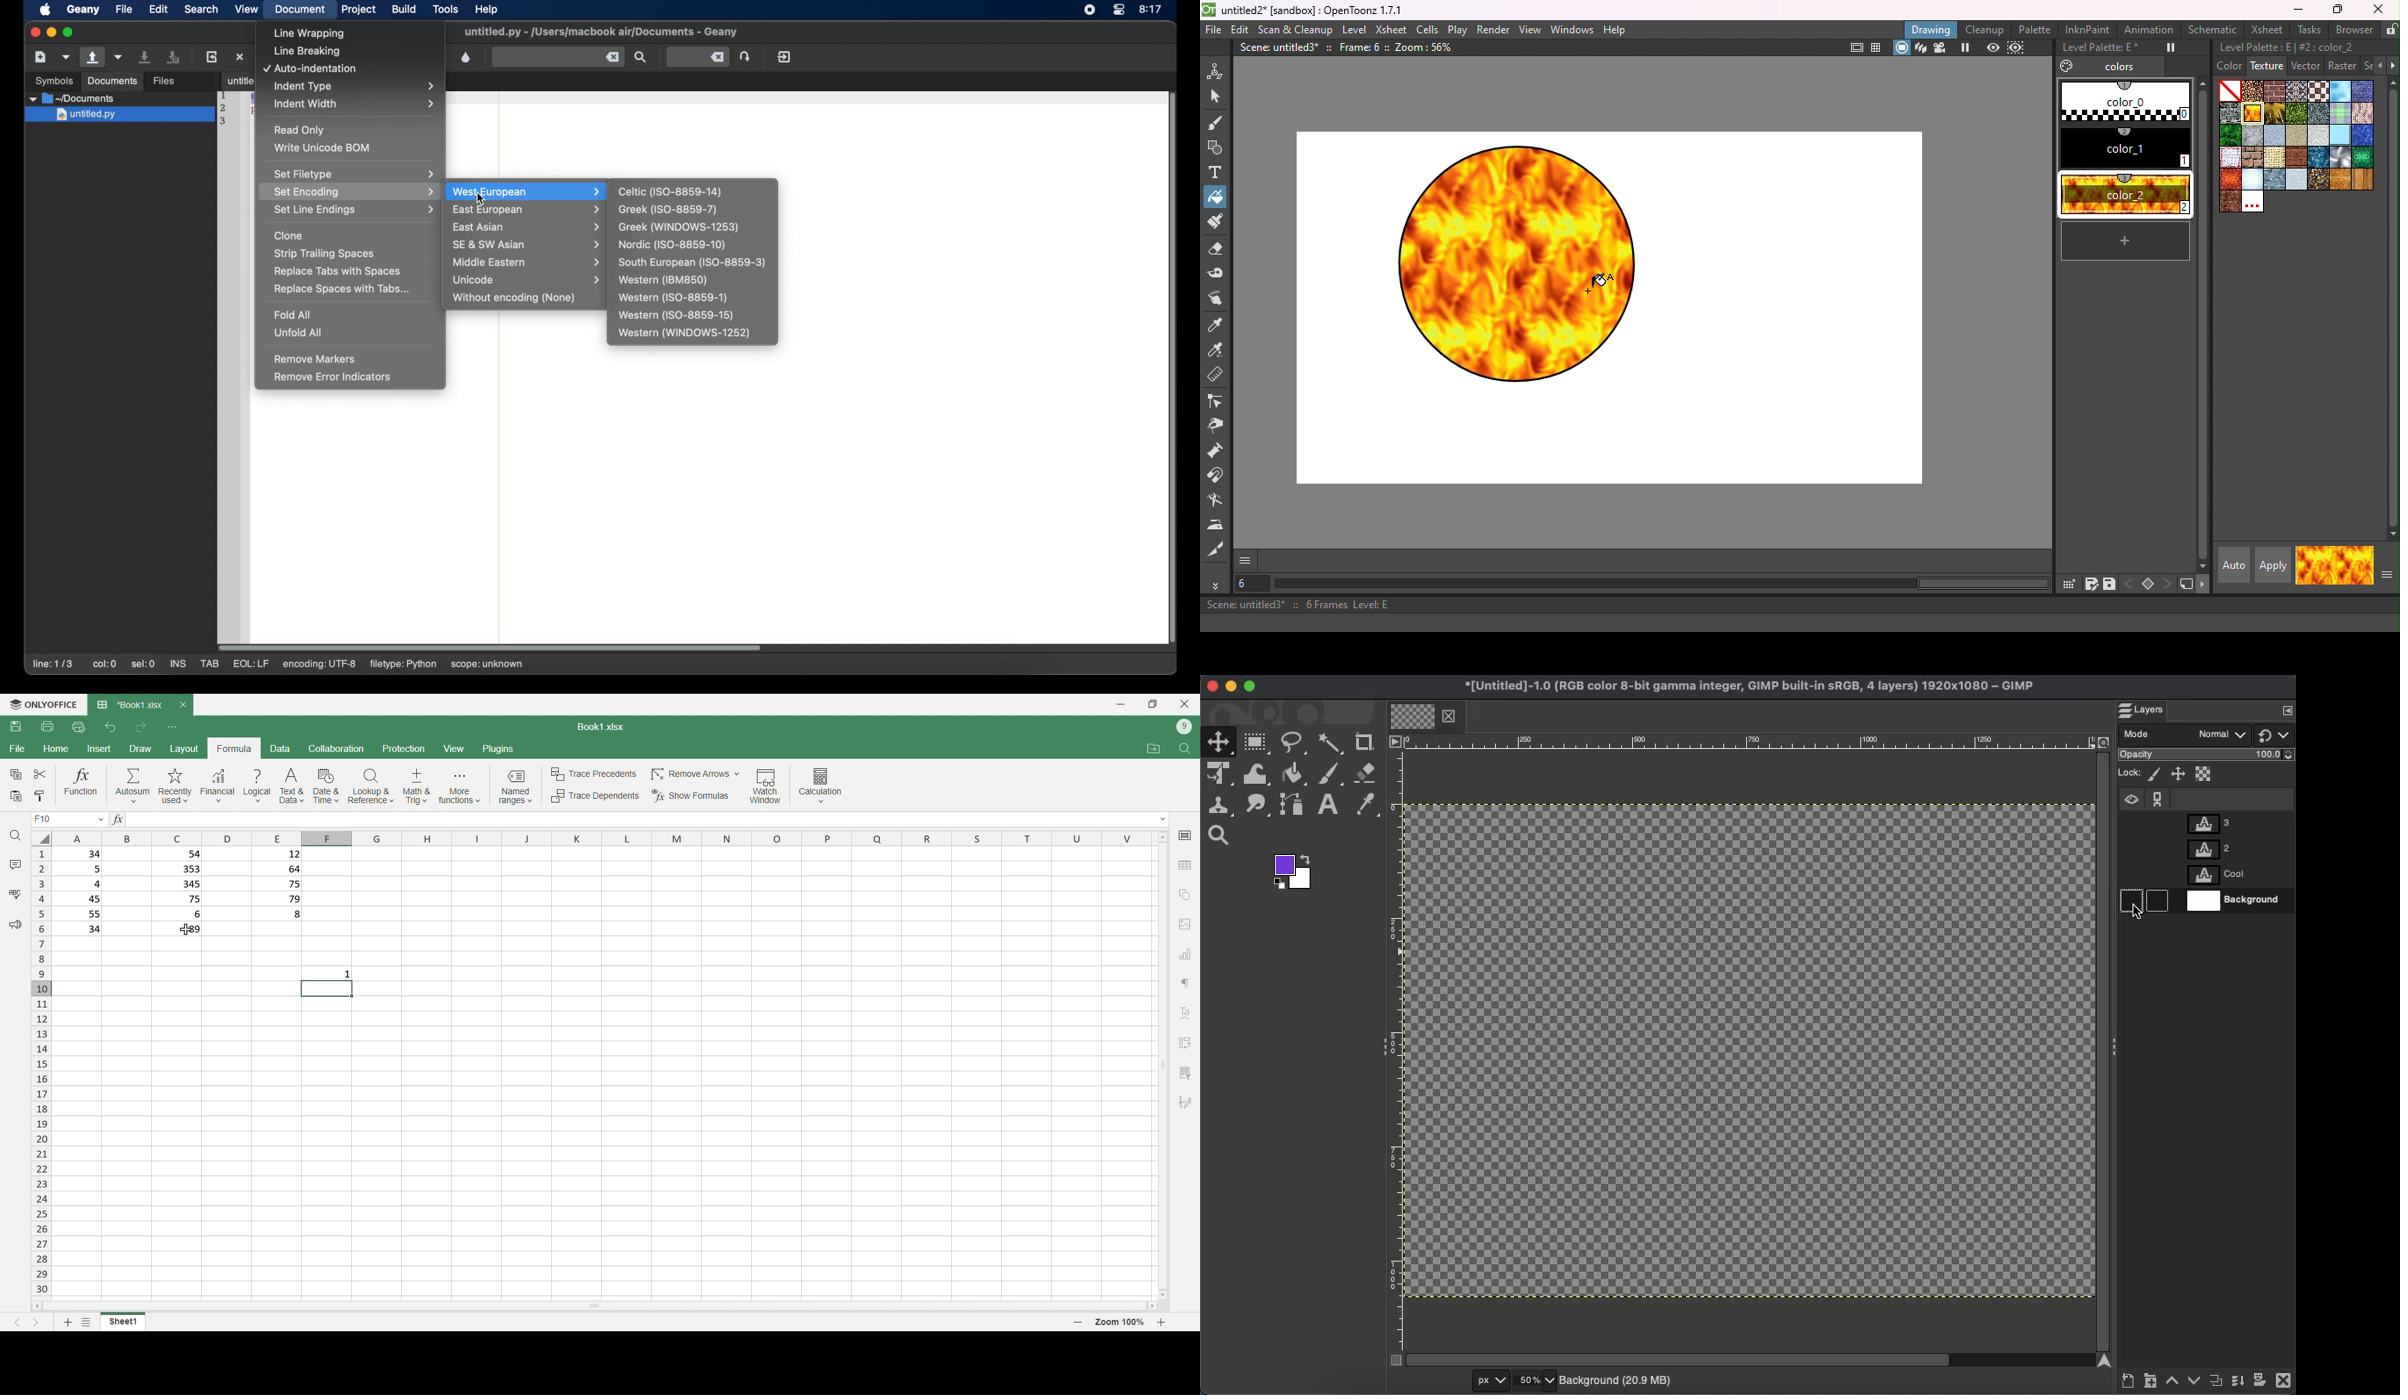 The width and height of the screenshot is (2408, 1400). Describe the element at coordinates (1222, 775) in the screenshot. I see `Unified transformation` at that location.